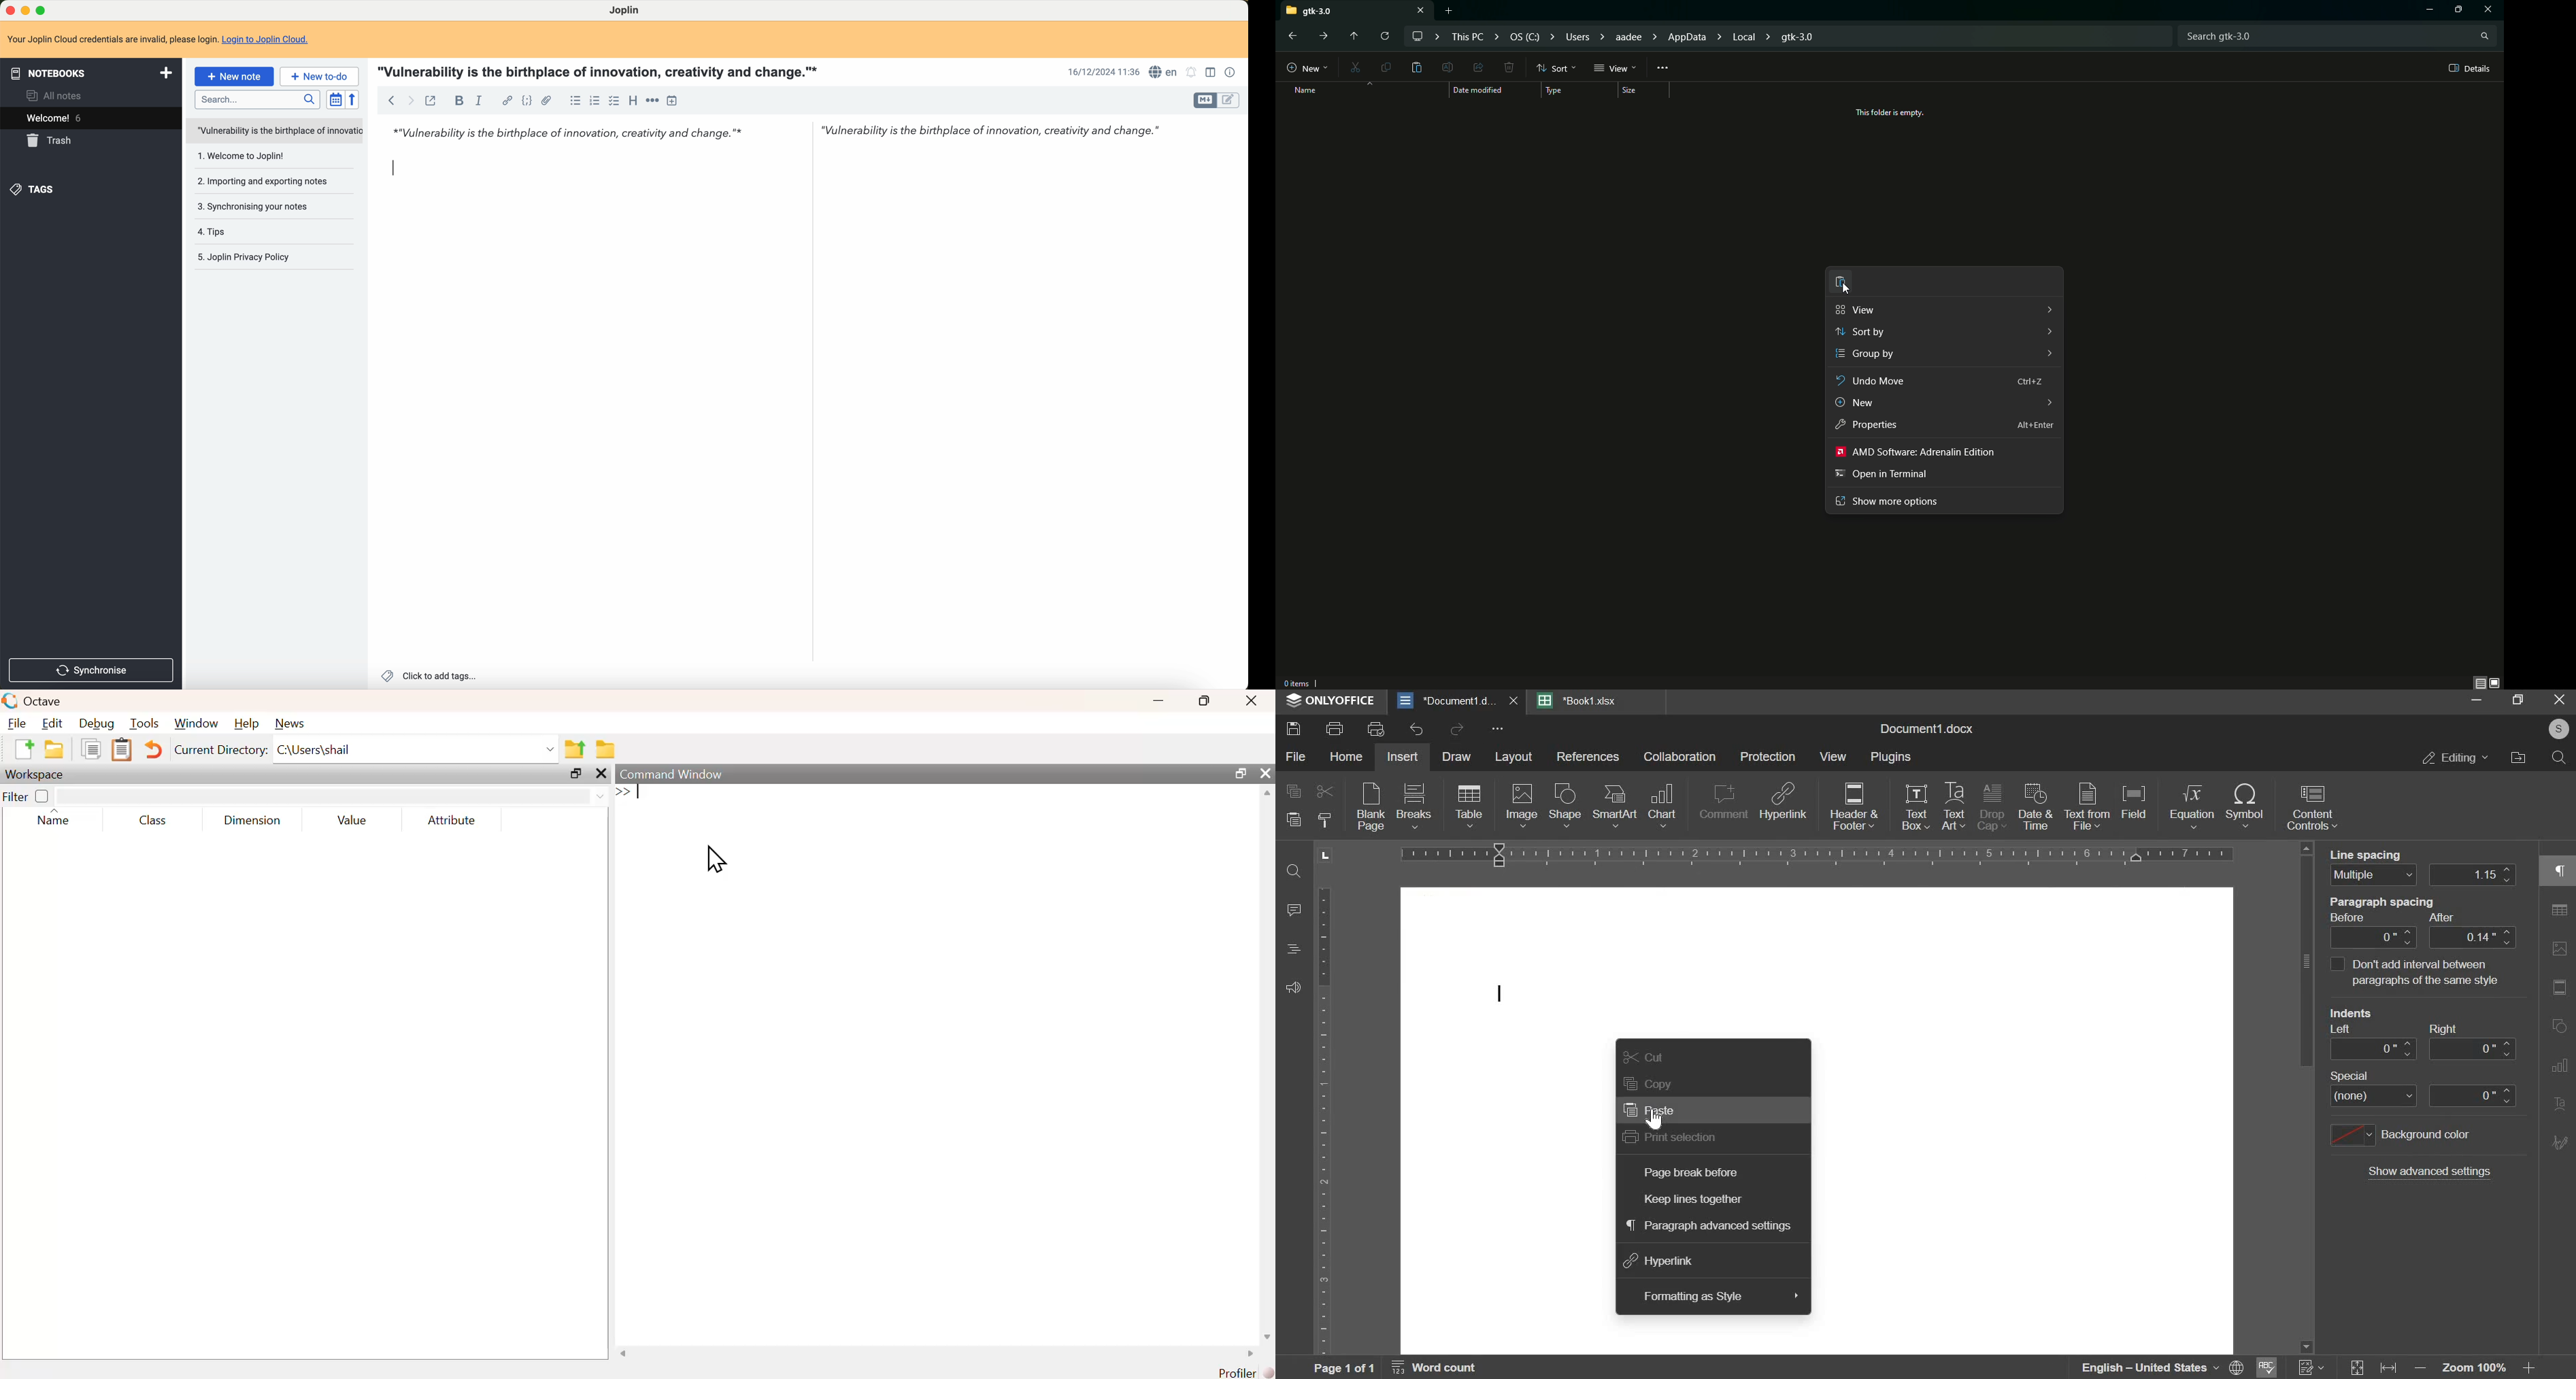  Describe the element at coordinates (576, 133) in the screenshot. I see `*"Vulnerability is the birthplace of innovation, creativity and change.”` at that location.